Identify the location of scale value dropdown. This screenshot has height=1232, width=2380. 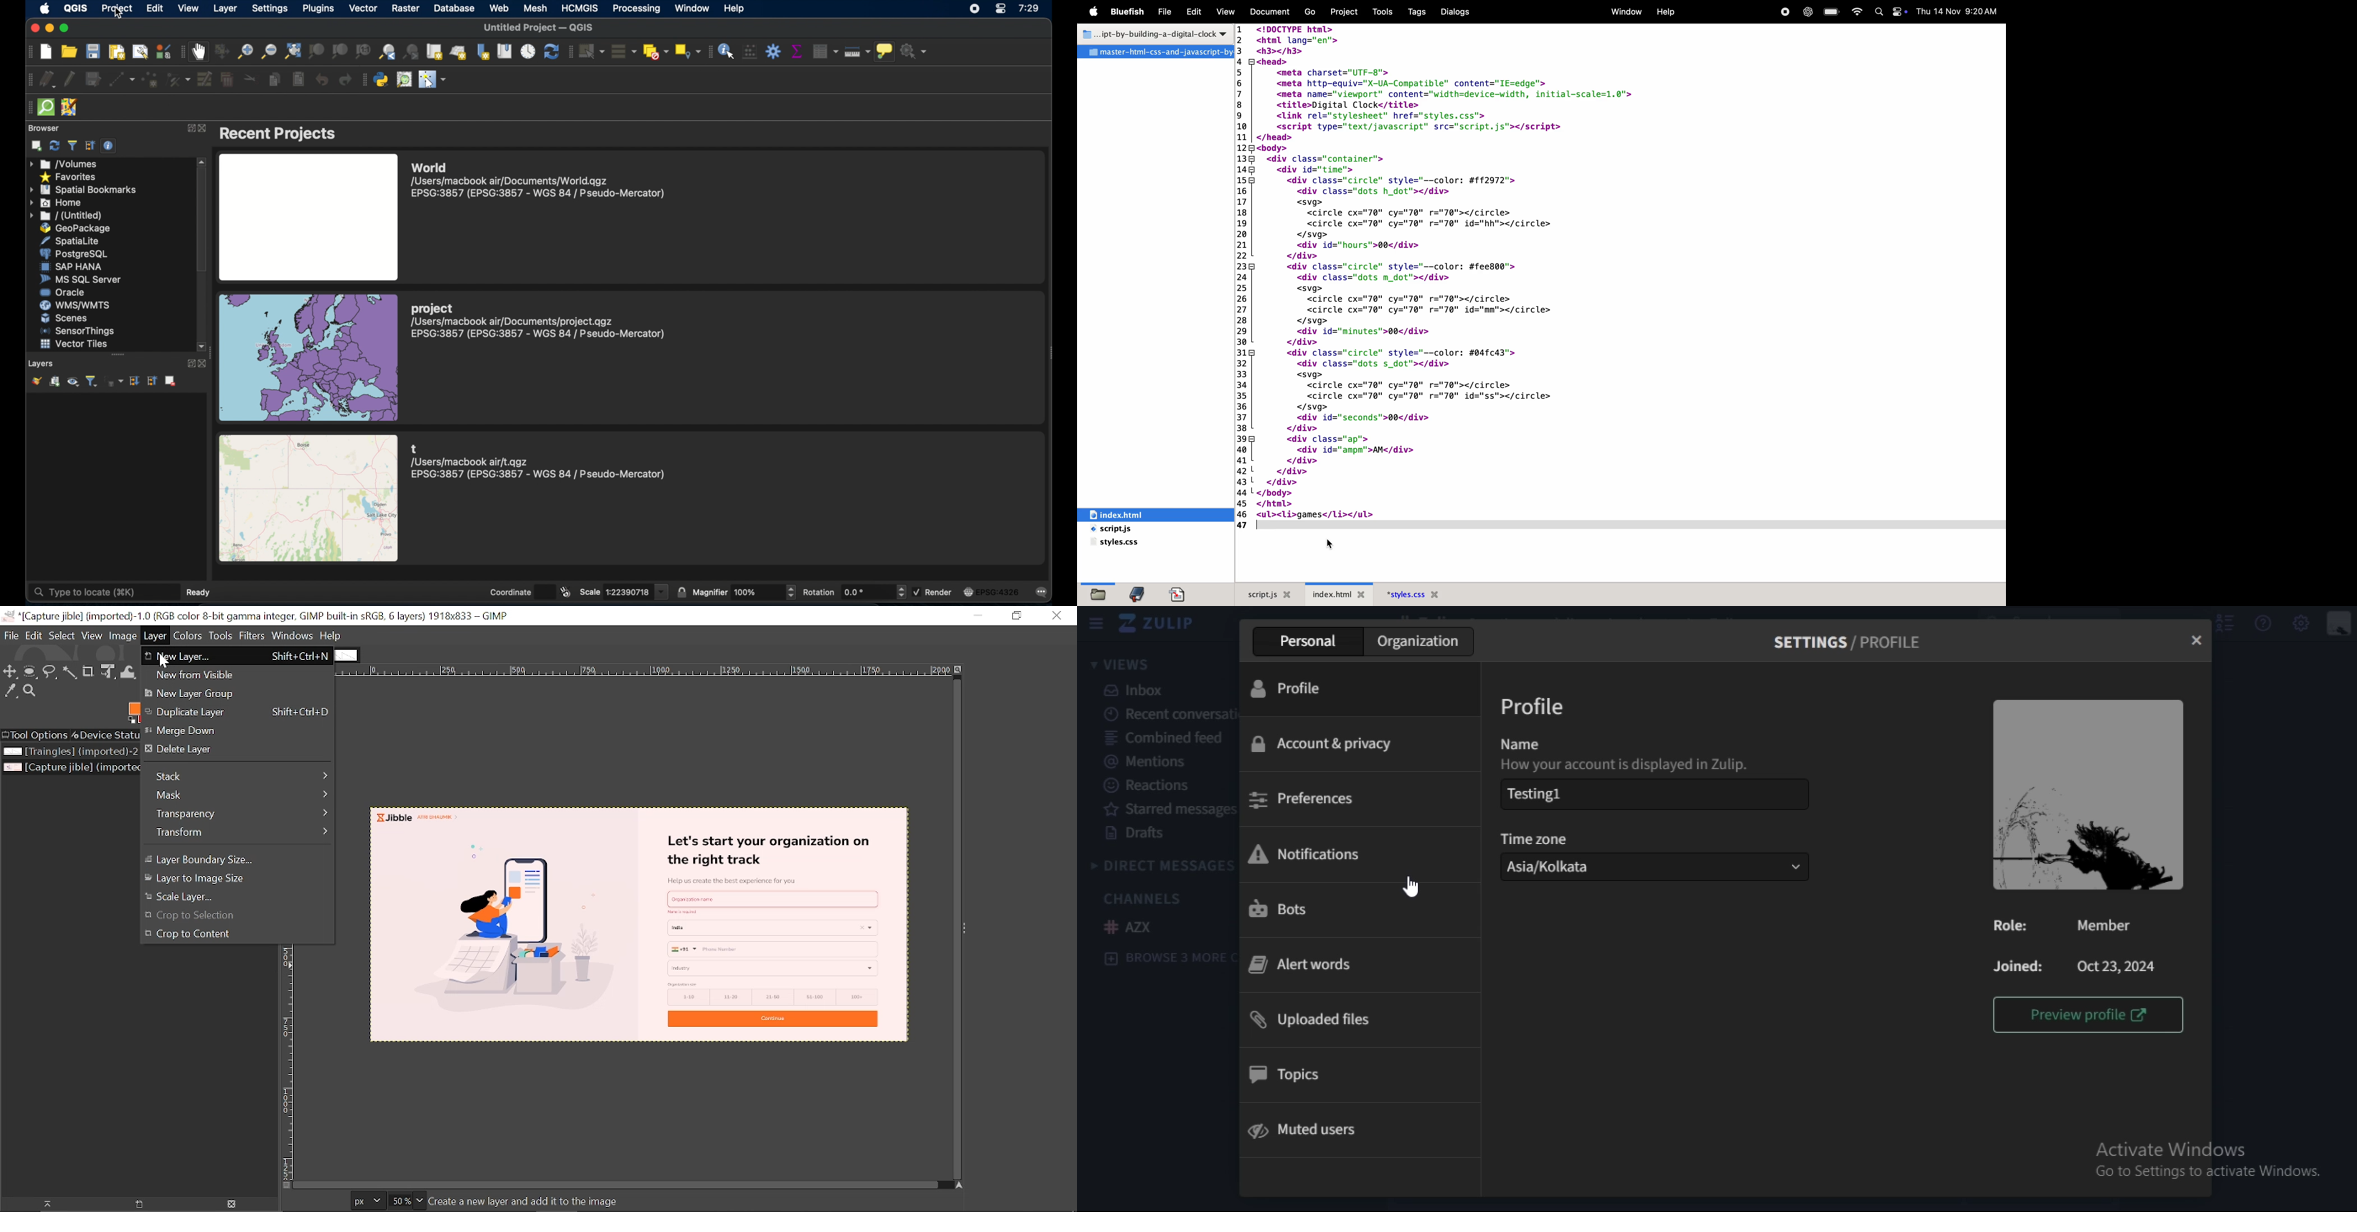
(662, 591).